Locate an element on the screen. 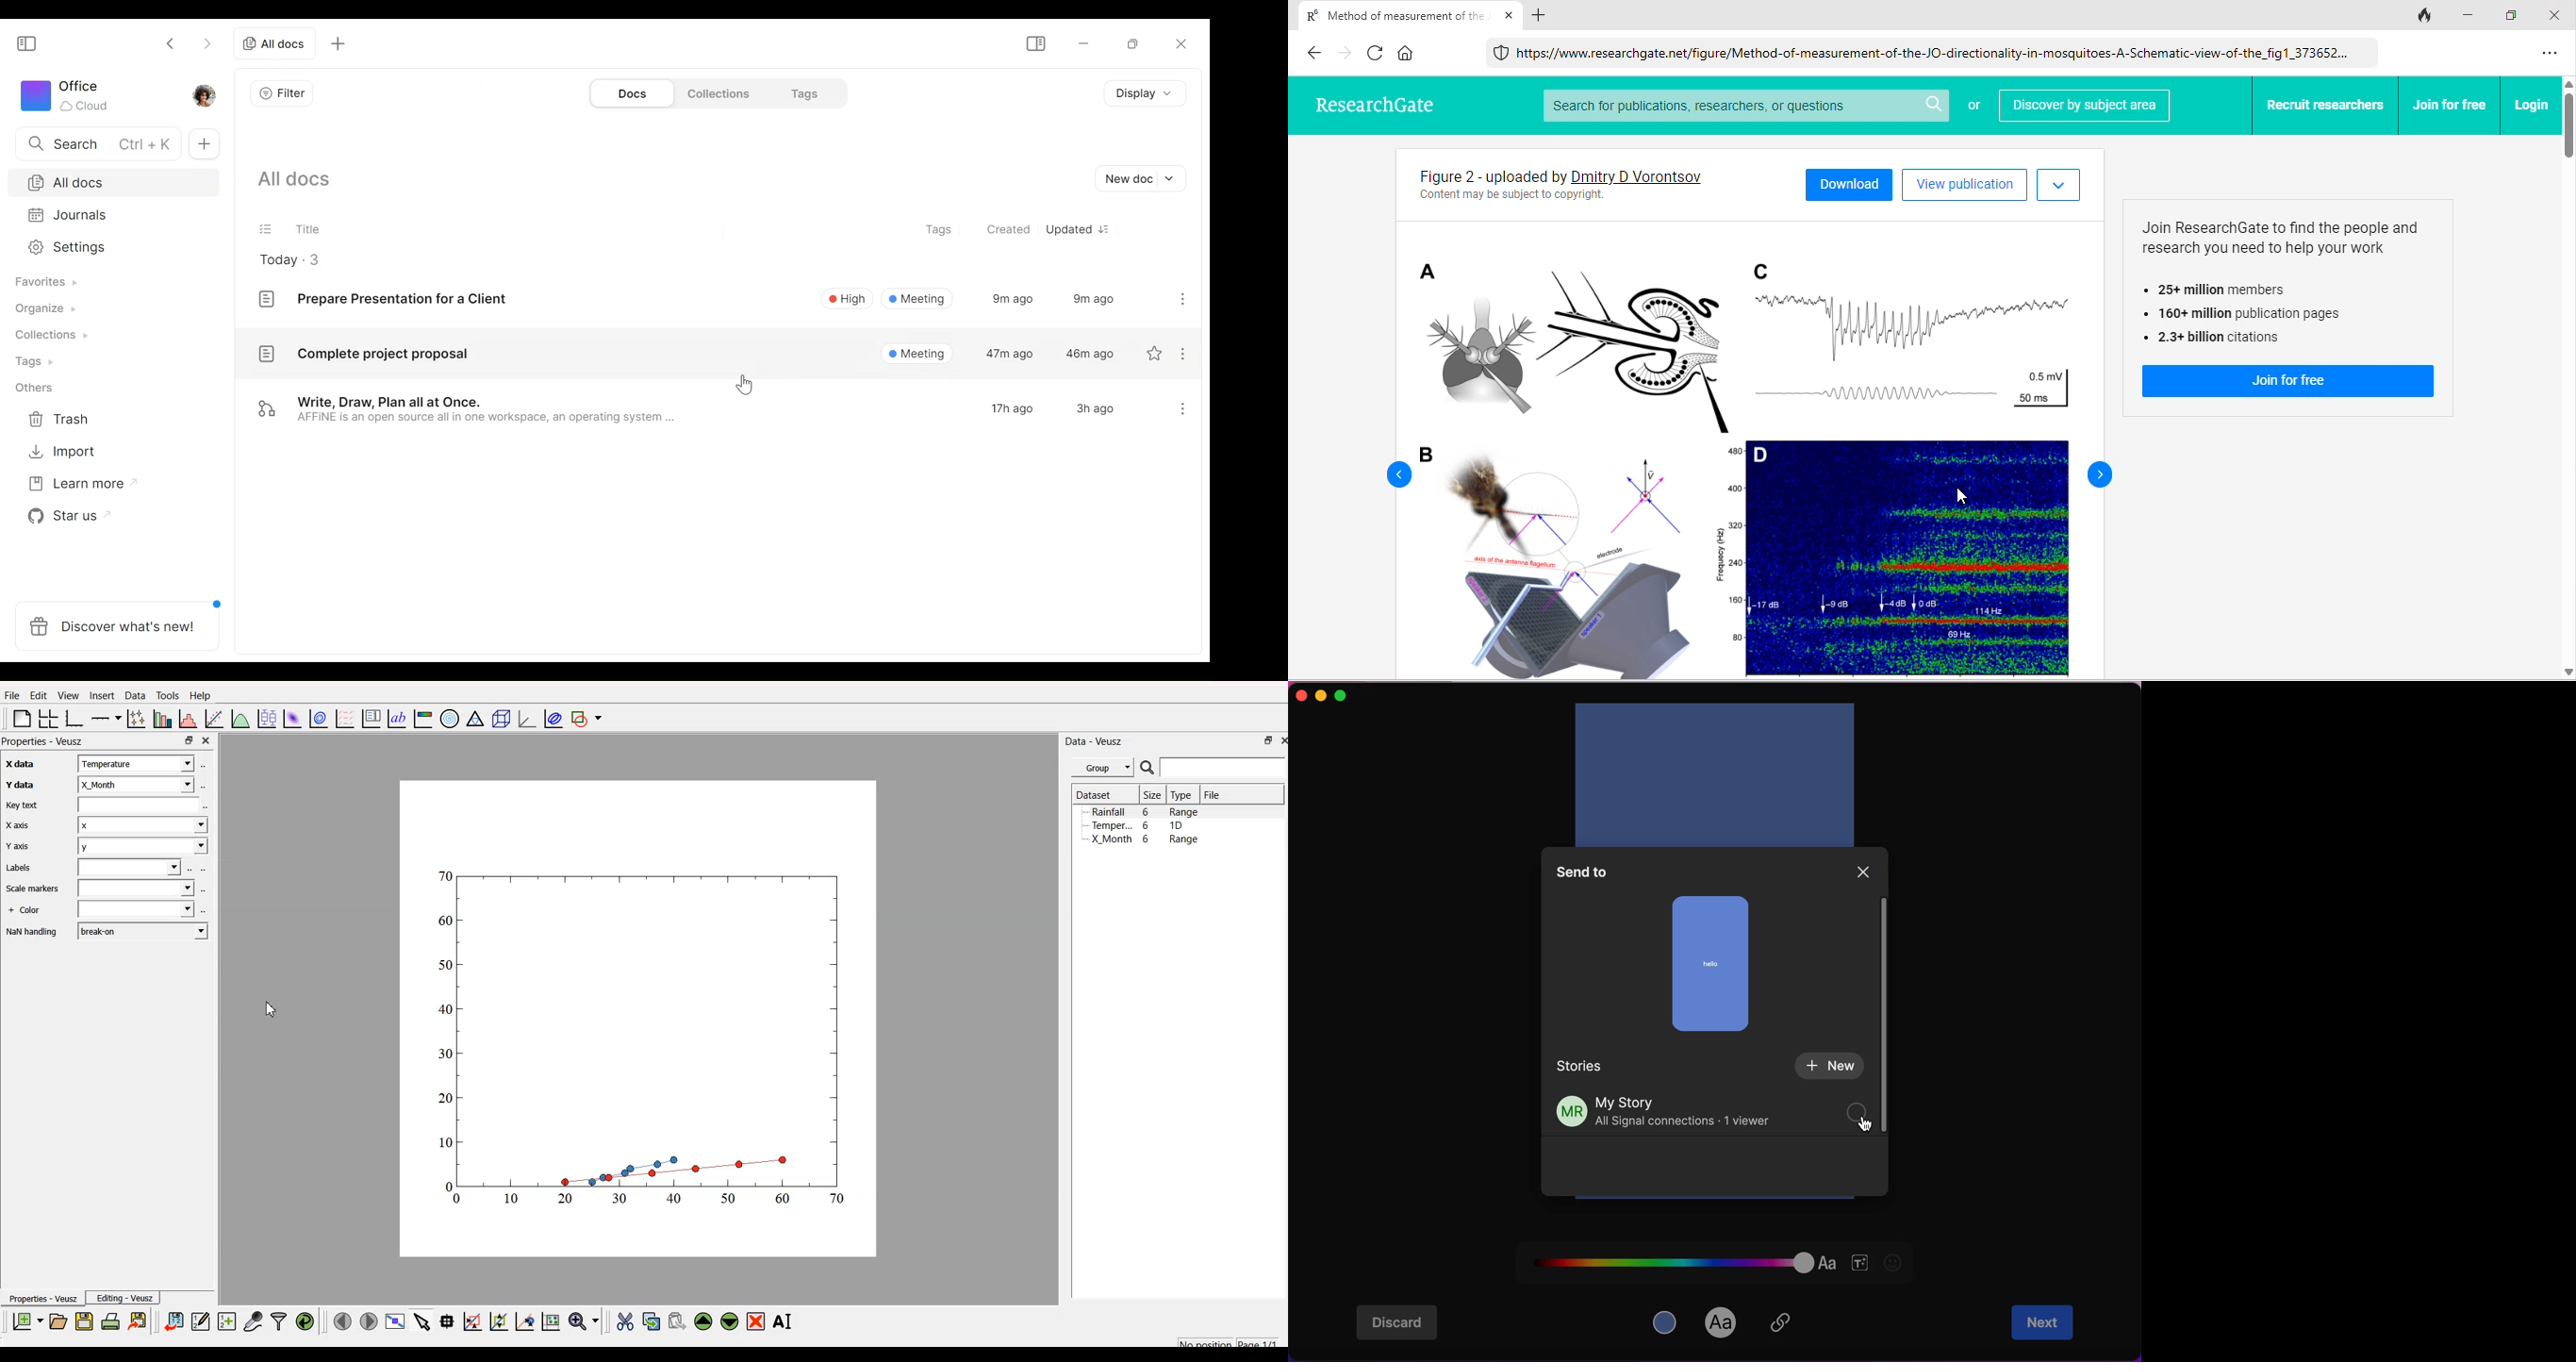 The width and height of the screenshot is (2576, 1372). font color palette is located at coordinates (1680, 1256).